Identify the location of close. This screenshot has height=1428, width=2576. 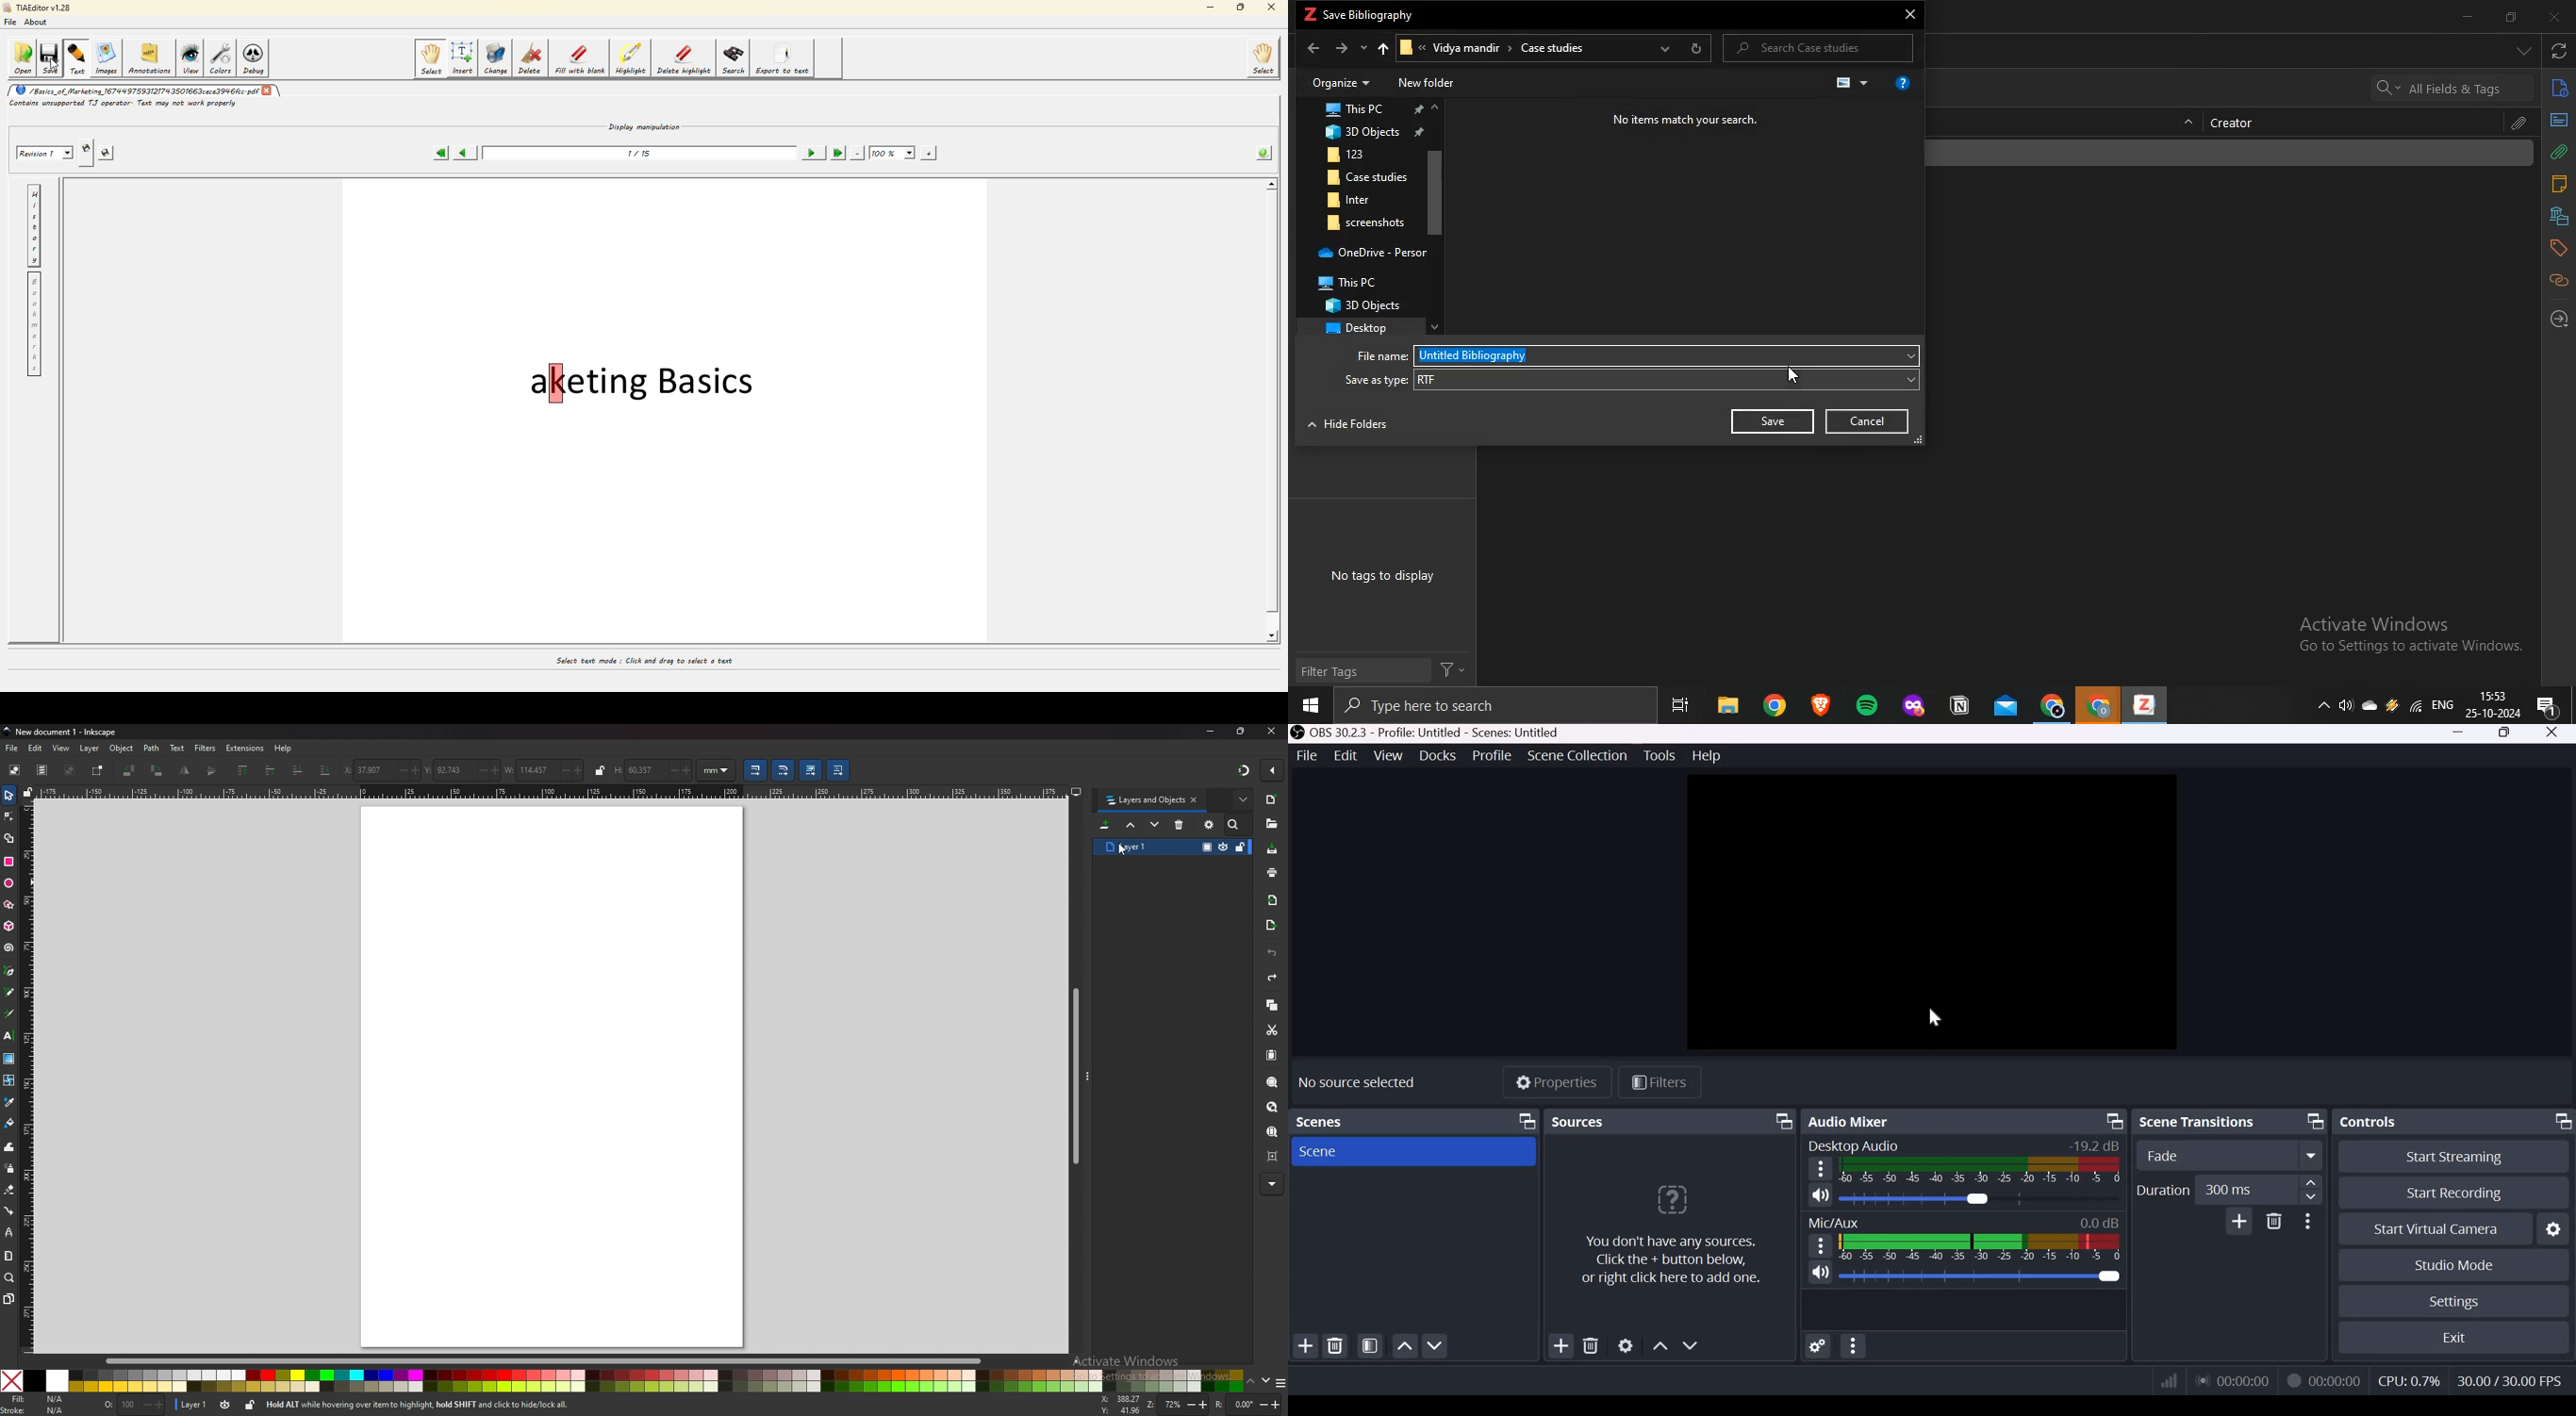
(1911, 15).